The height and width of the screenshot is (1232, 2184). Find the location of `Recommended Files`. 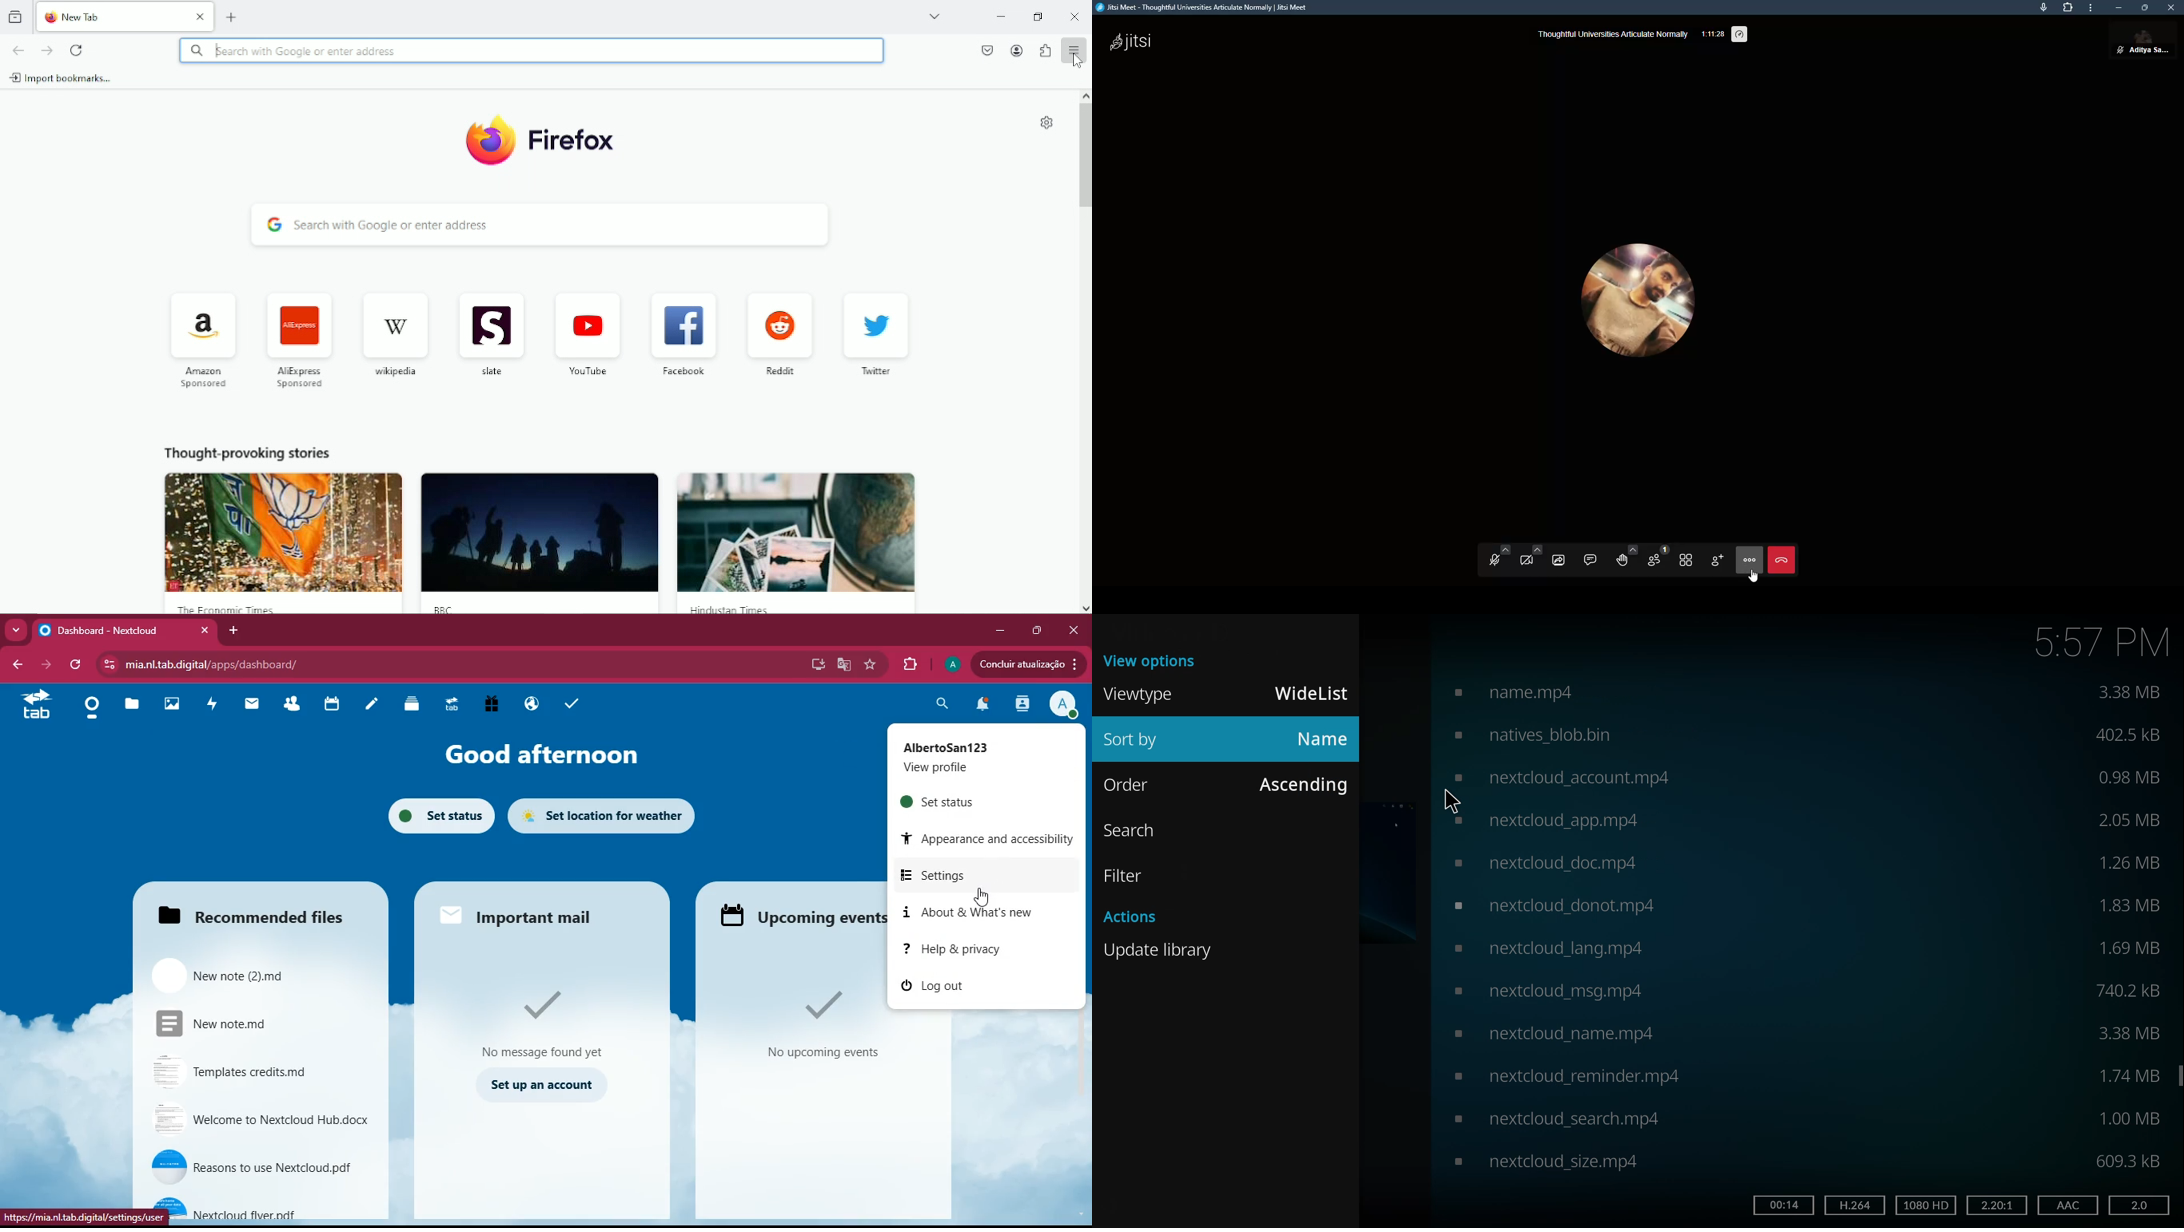

Recommended Files is located at coordinates (249, 922).